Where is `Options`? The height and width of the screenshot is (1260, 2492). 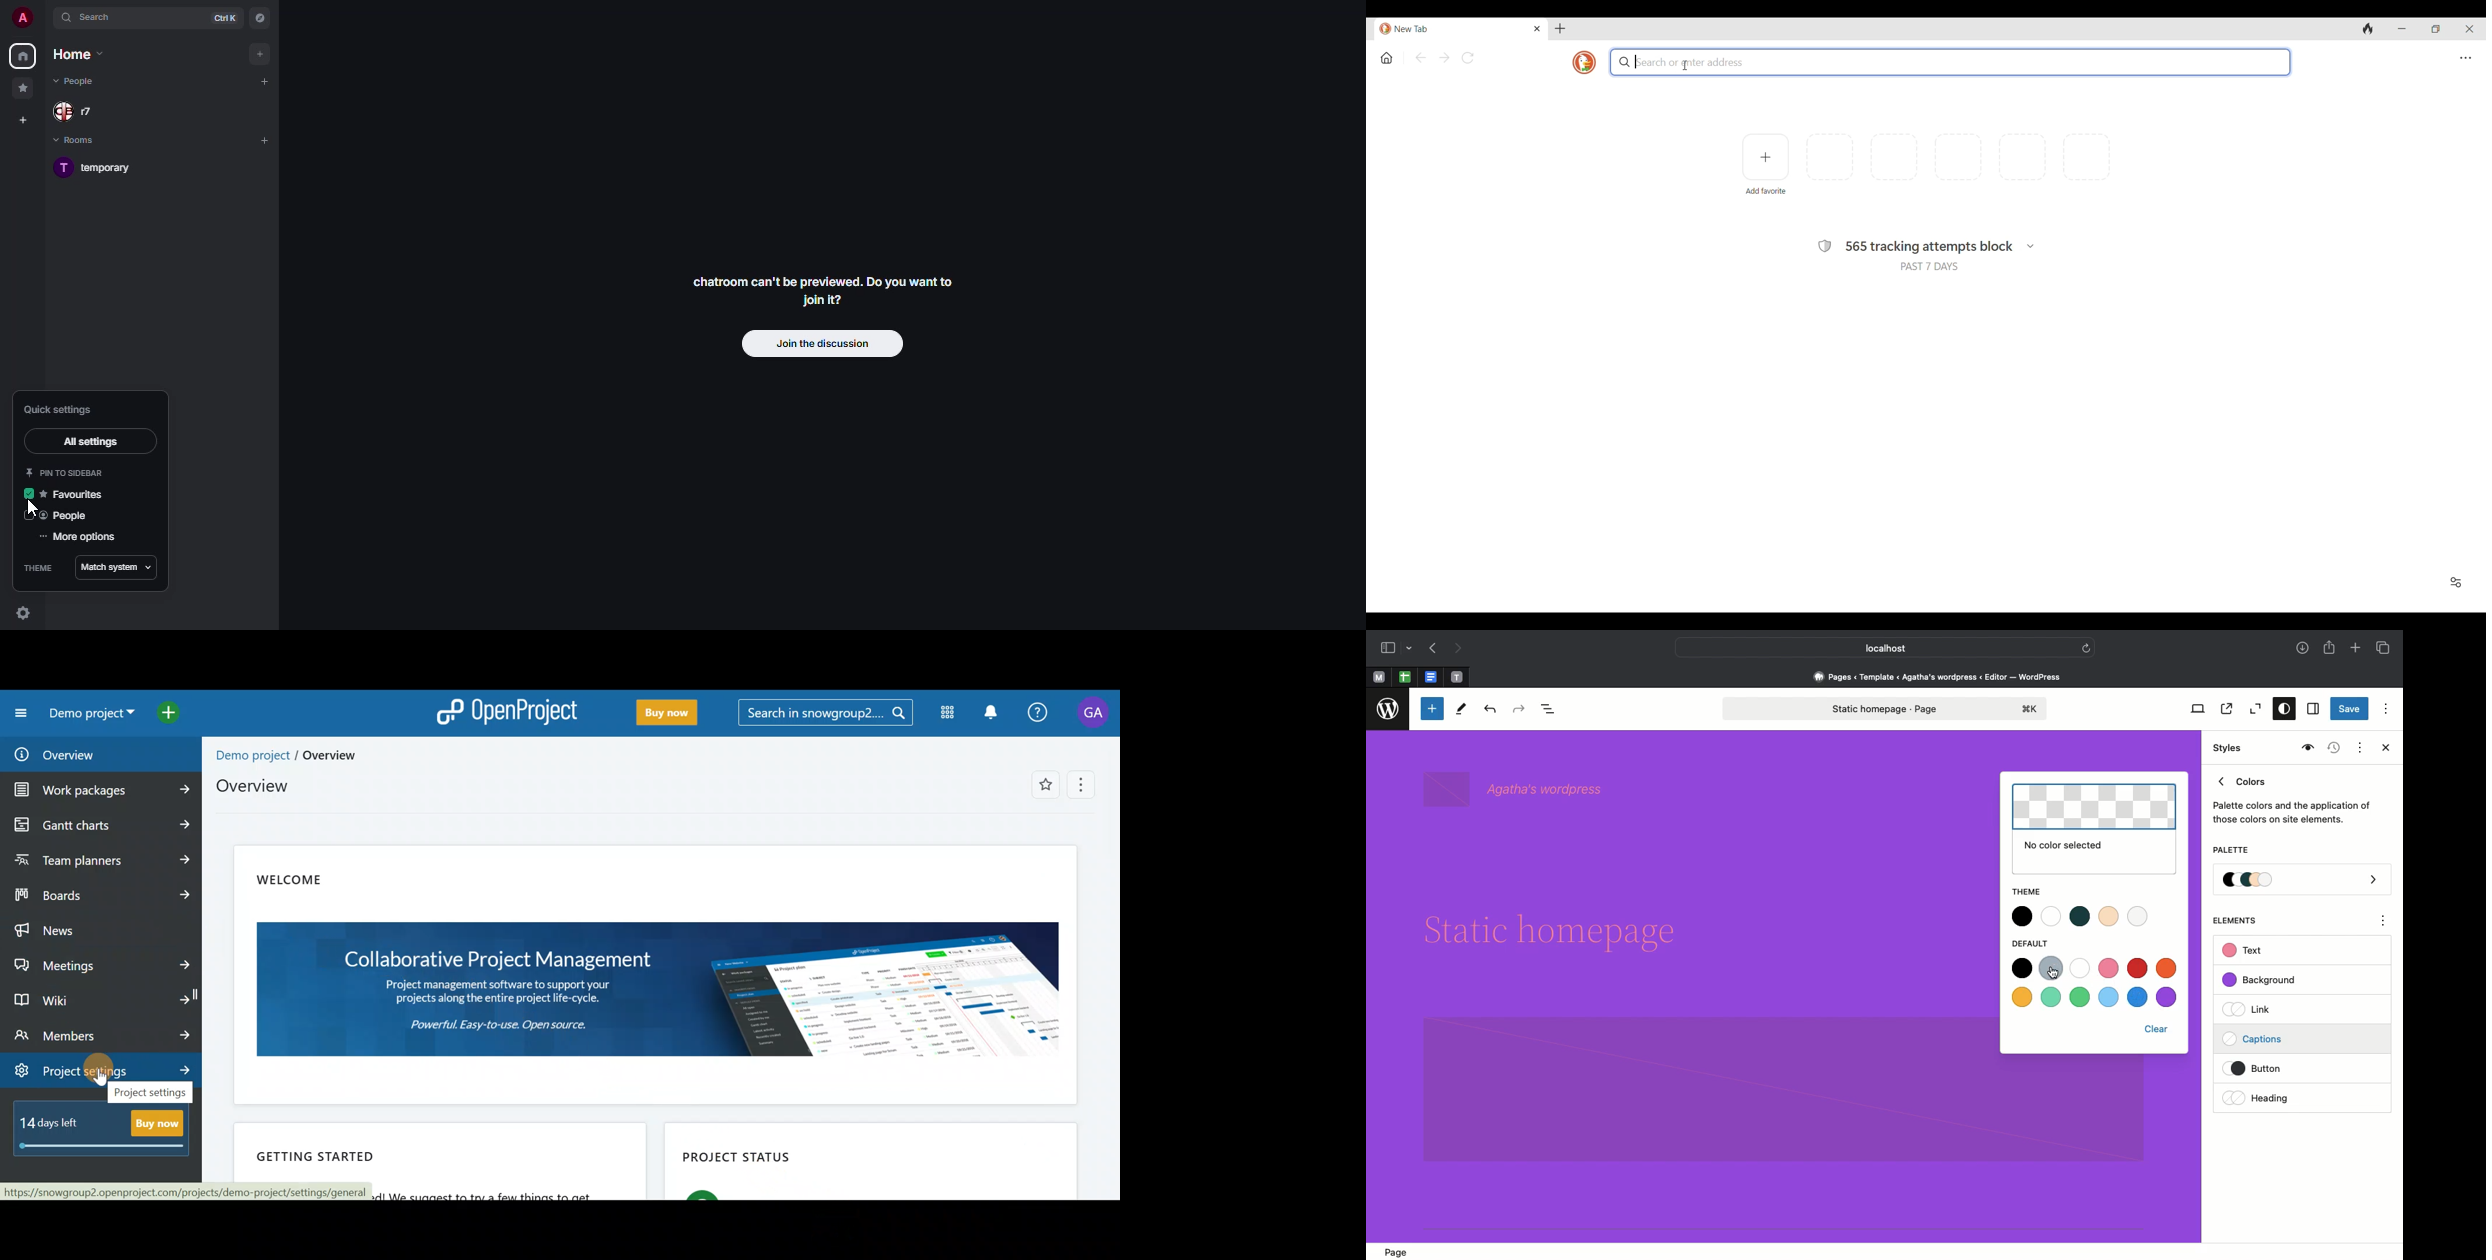
Options is located at coordinates (2387, 708).